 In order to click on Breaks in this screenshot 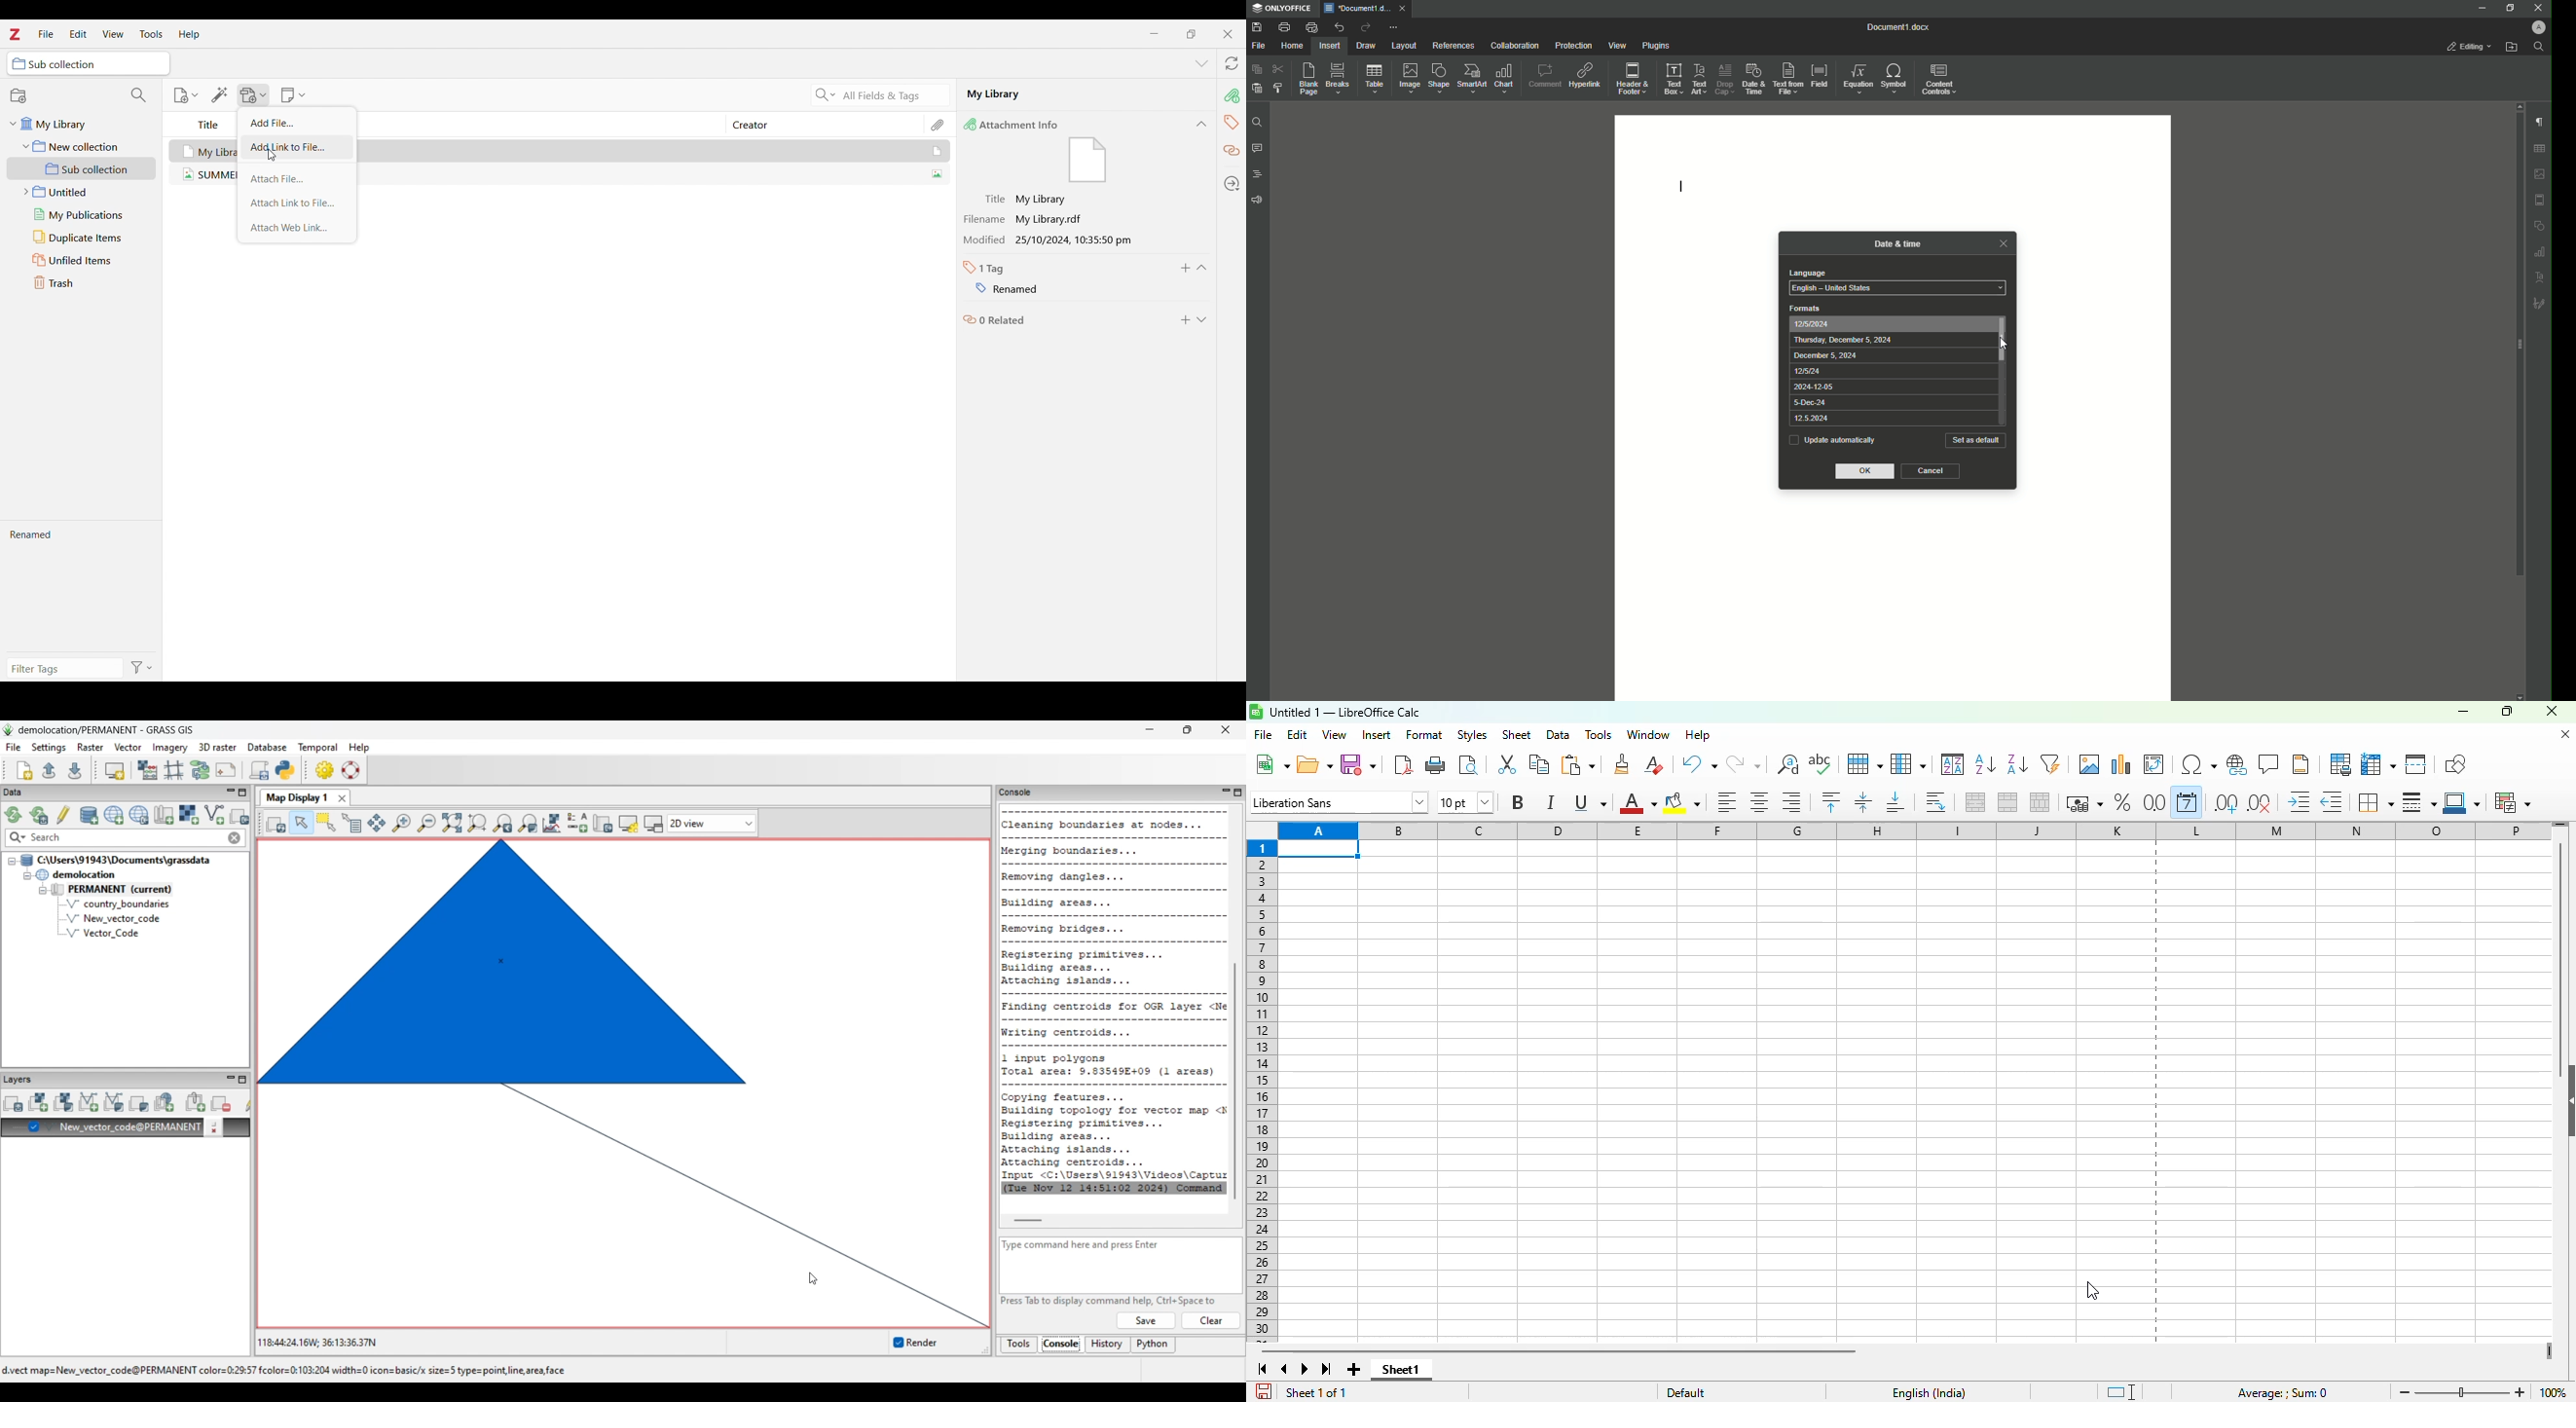, I will do `click(1338, 79)`.